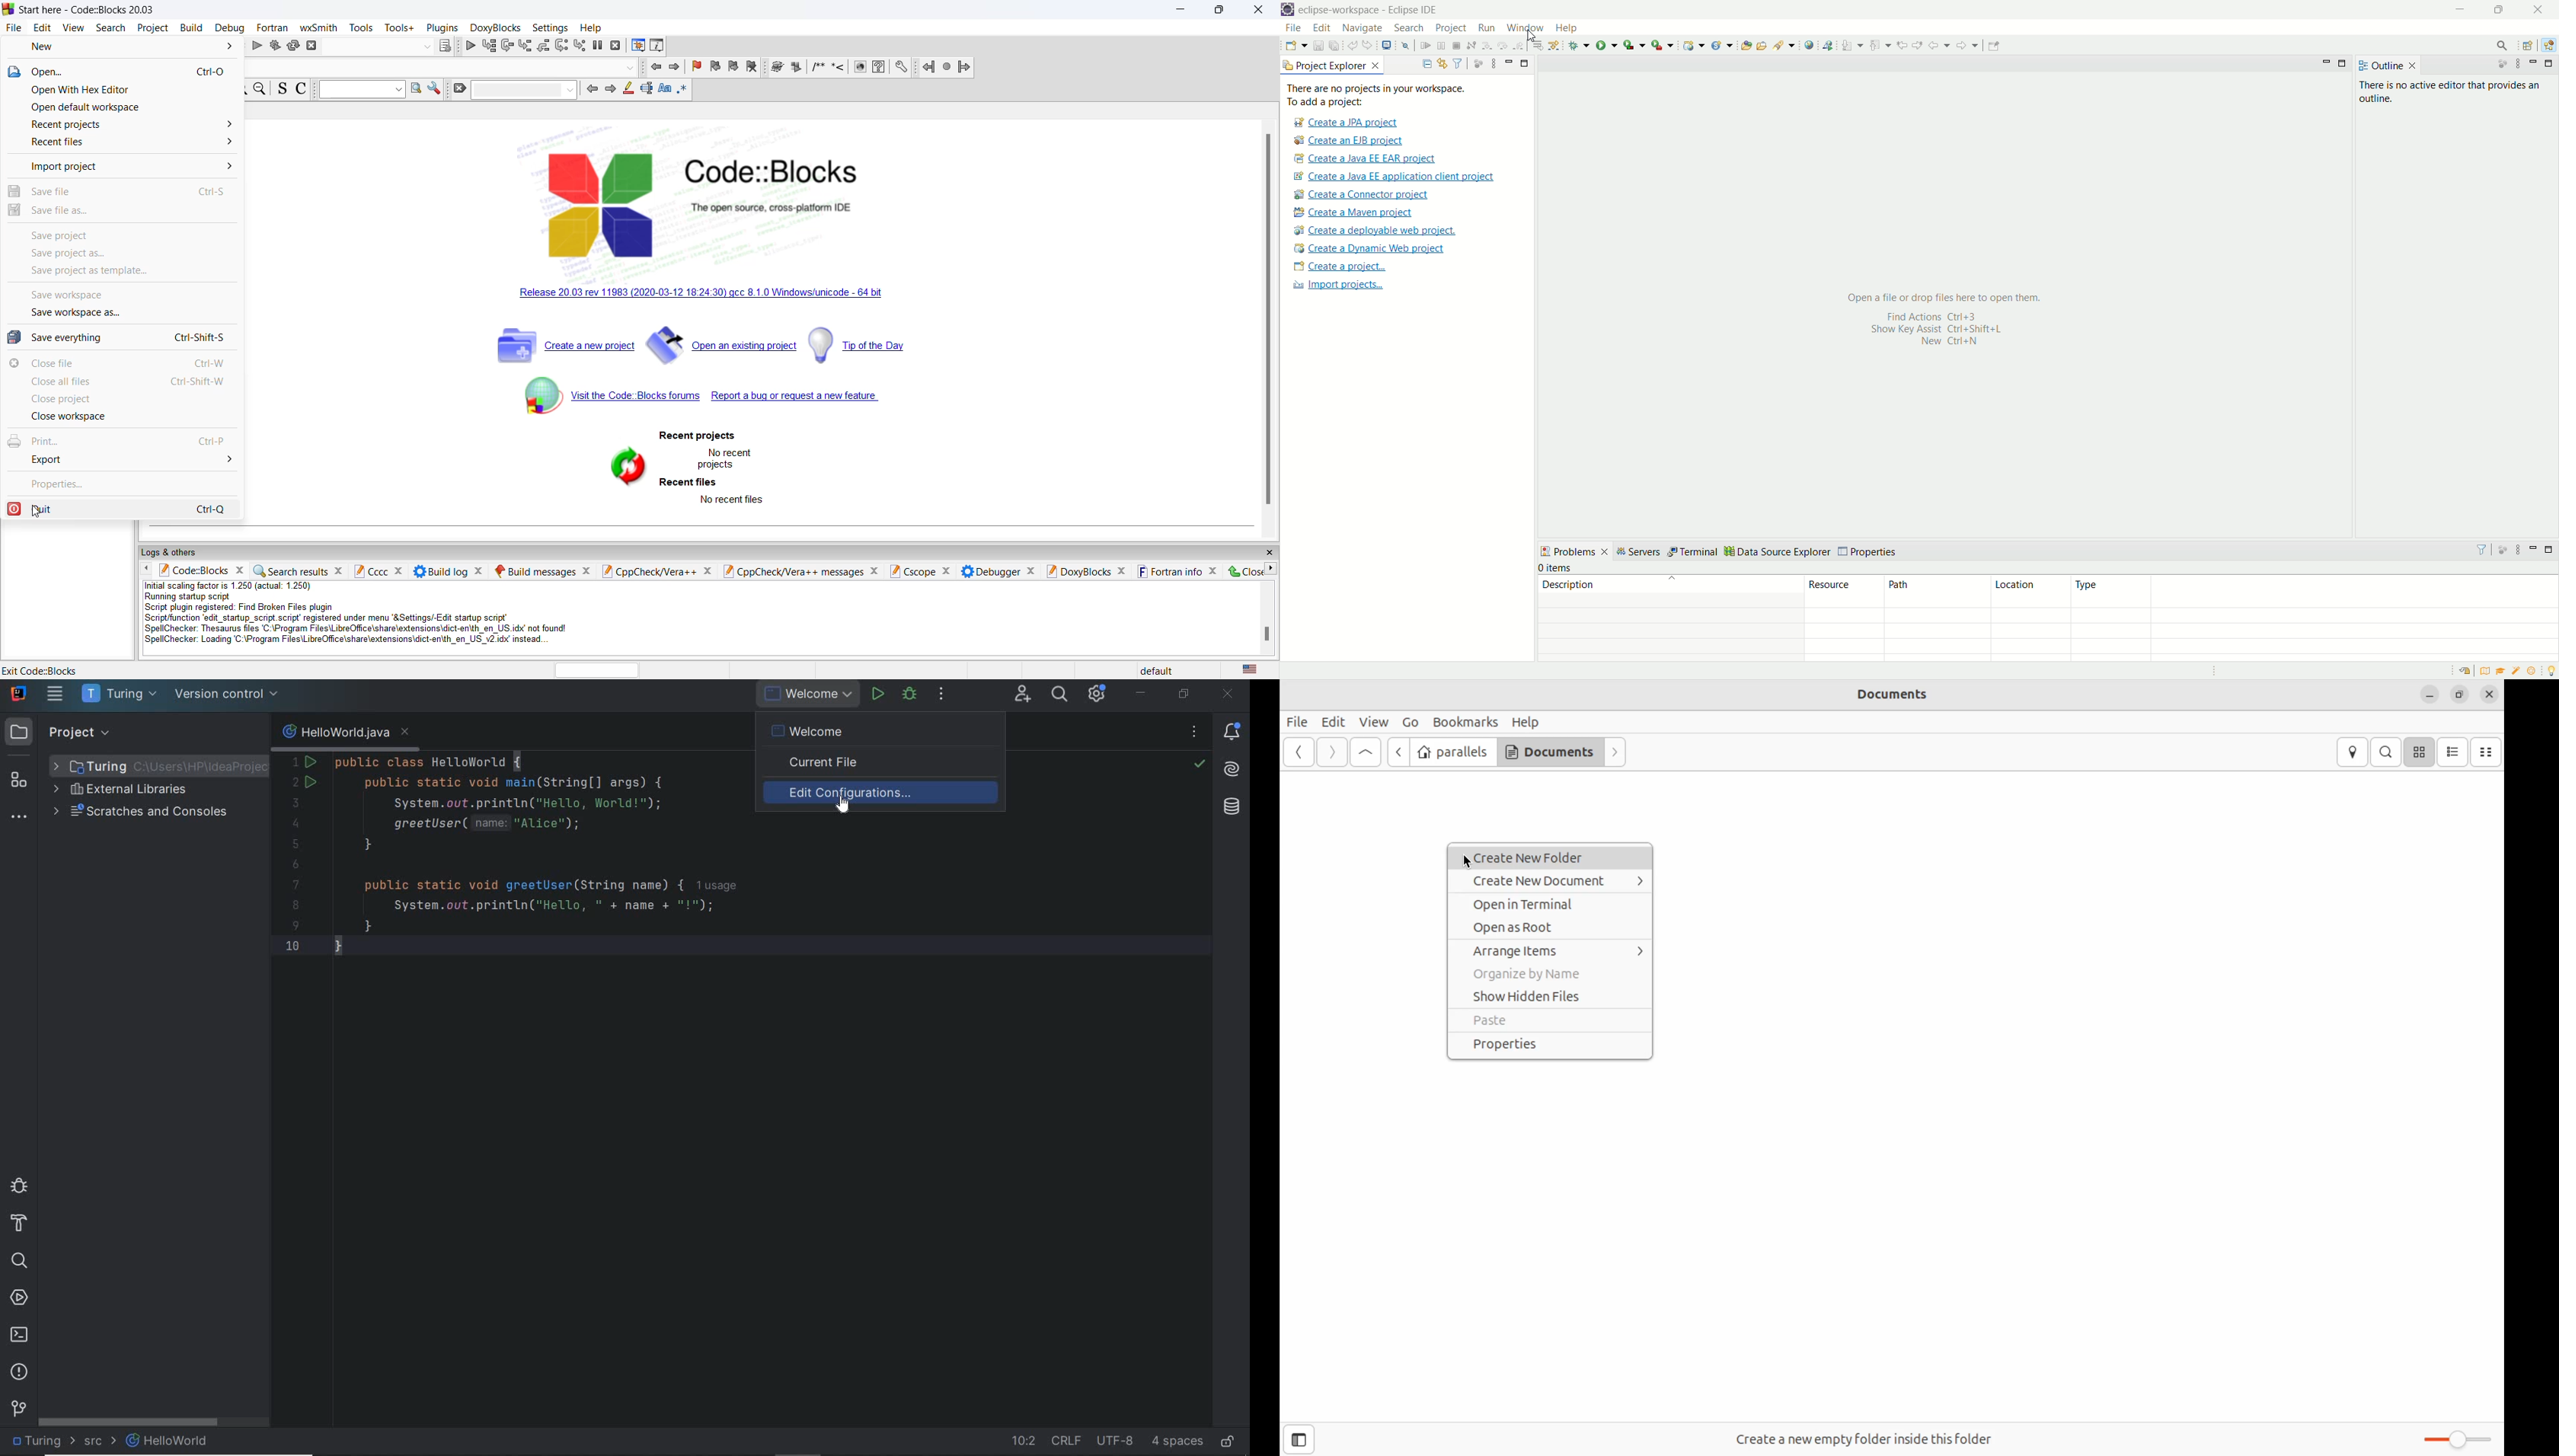 The image size is (2576, 1456). What do you see at coordinates (878, 67) in the screenshot?
I see `faq` at bounding box center [878, 67].